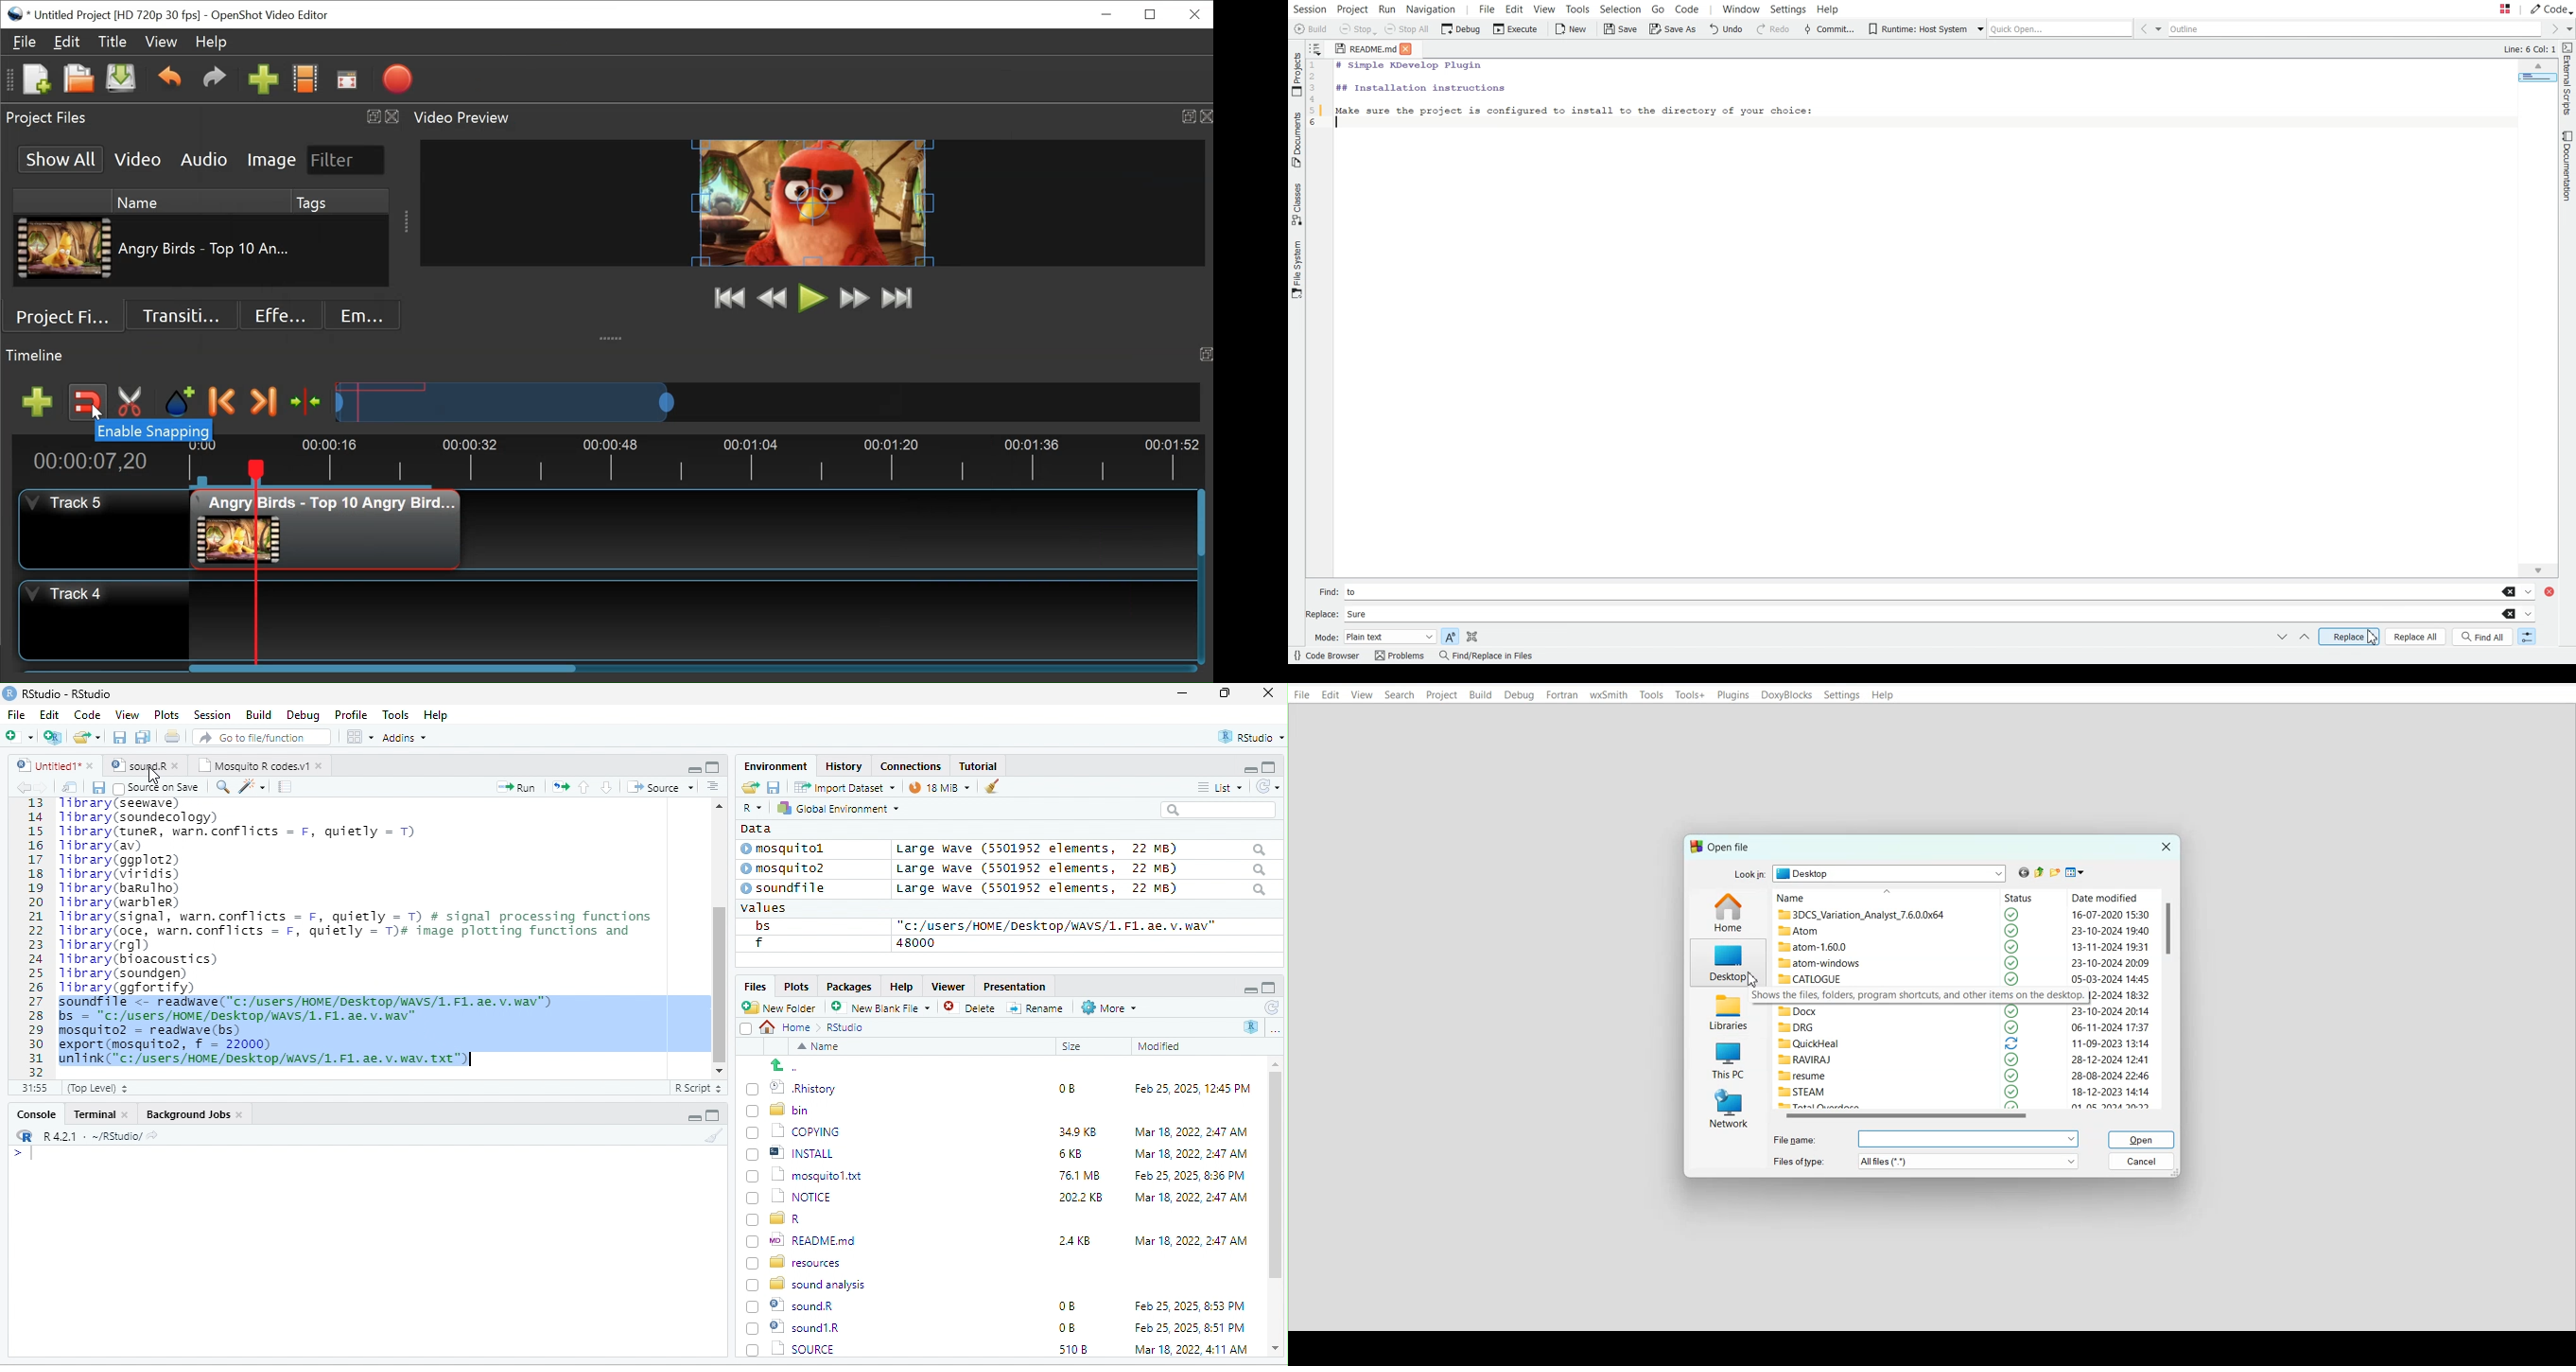  What do you see at coordinates (792, 887) in the screenshot?
I see `© soundfile` at bounding box center [792, 887].